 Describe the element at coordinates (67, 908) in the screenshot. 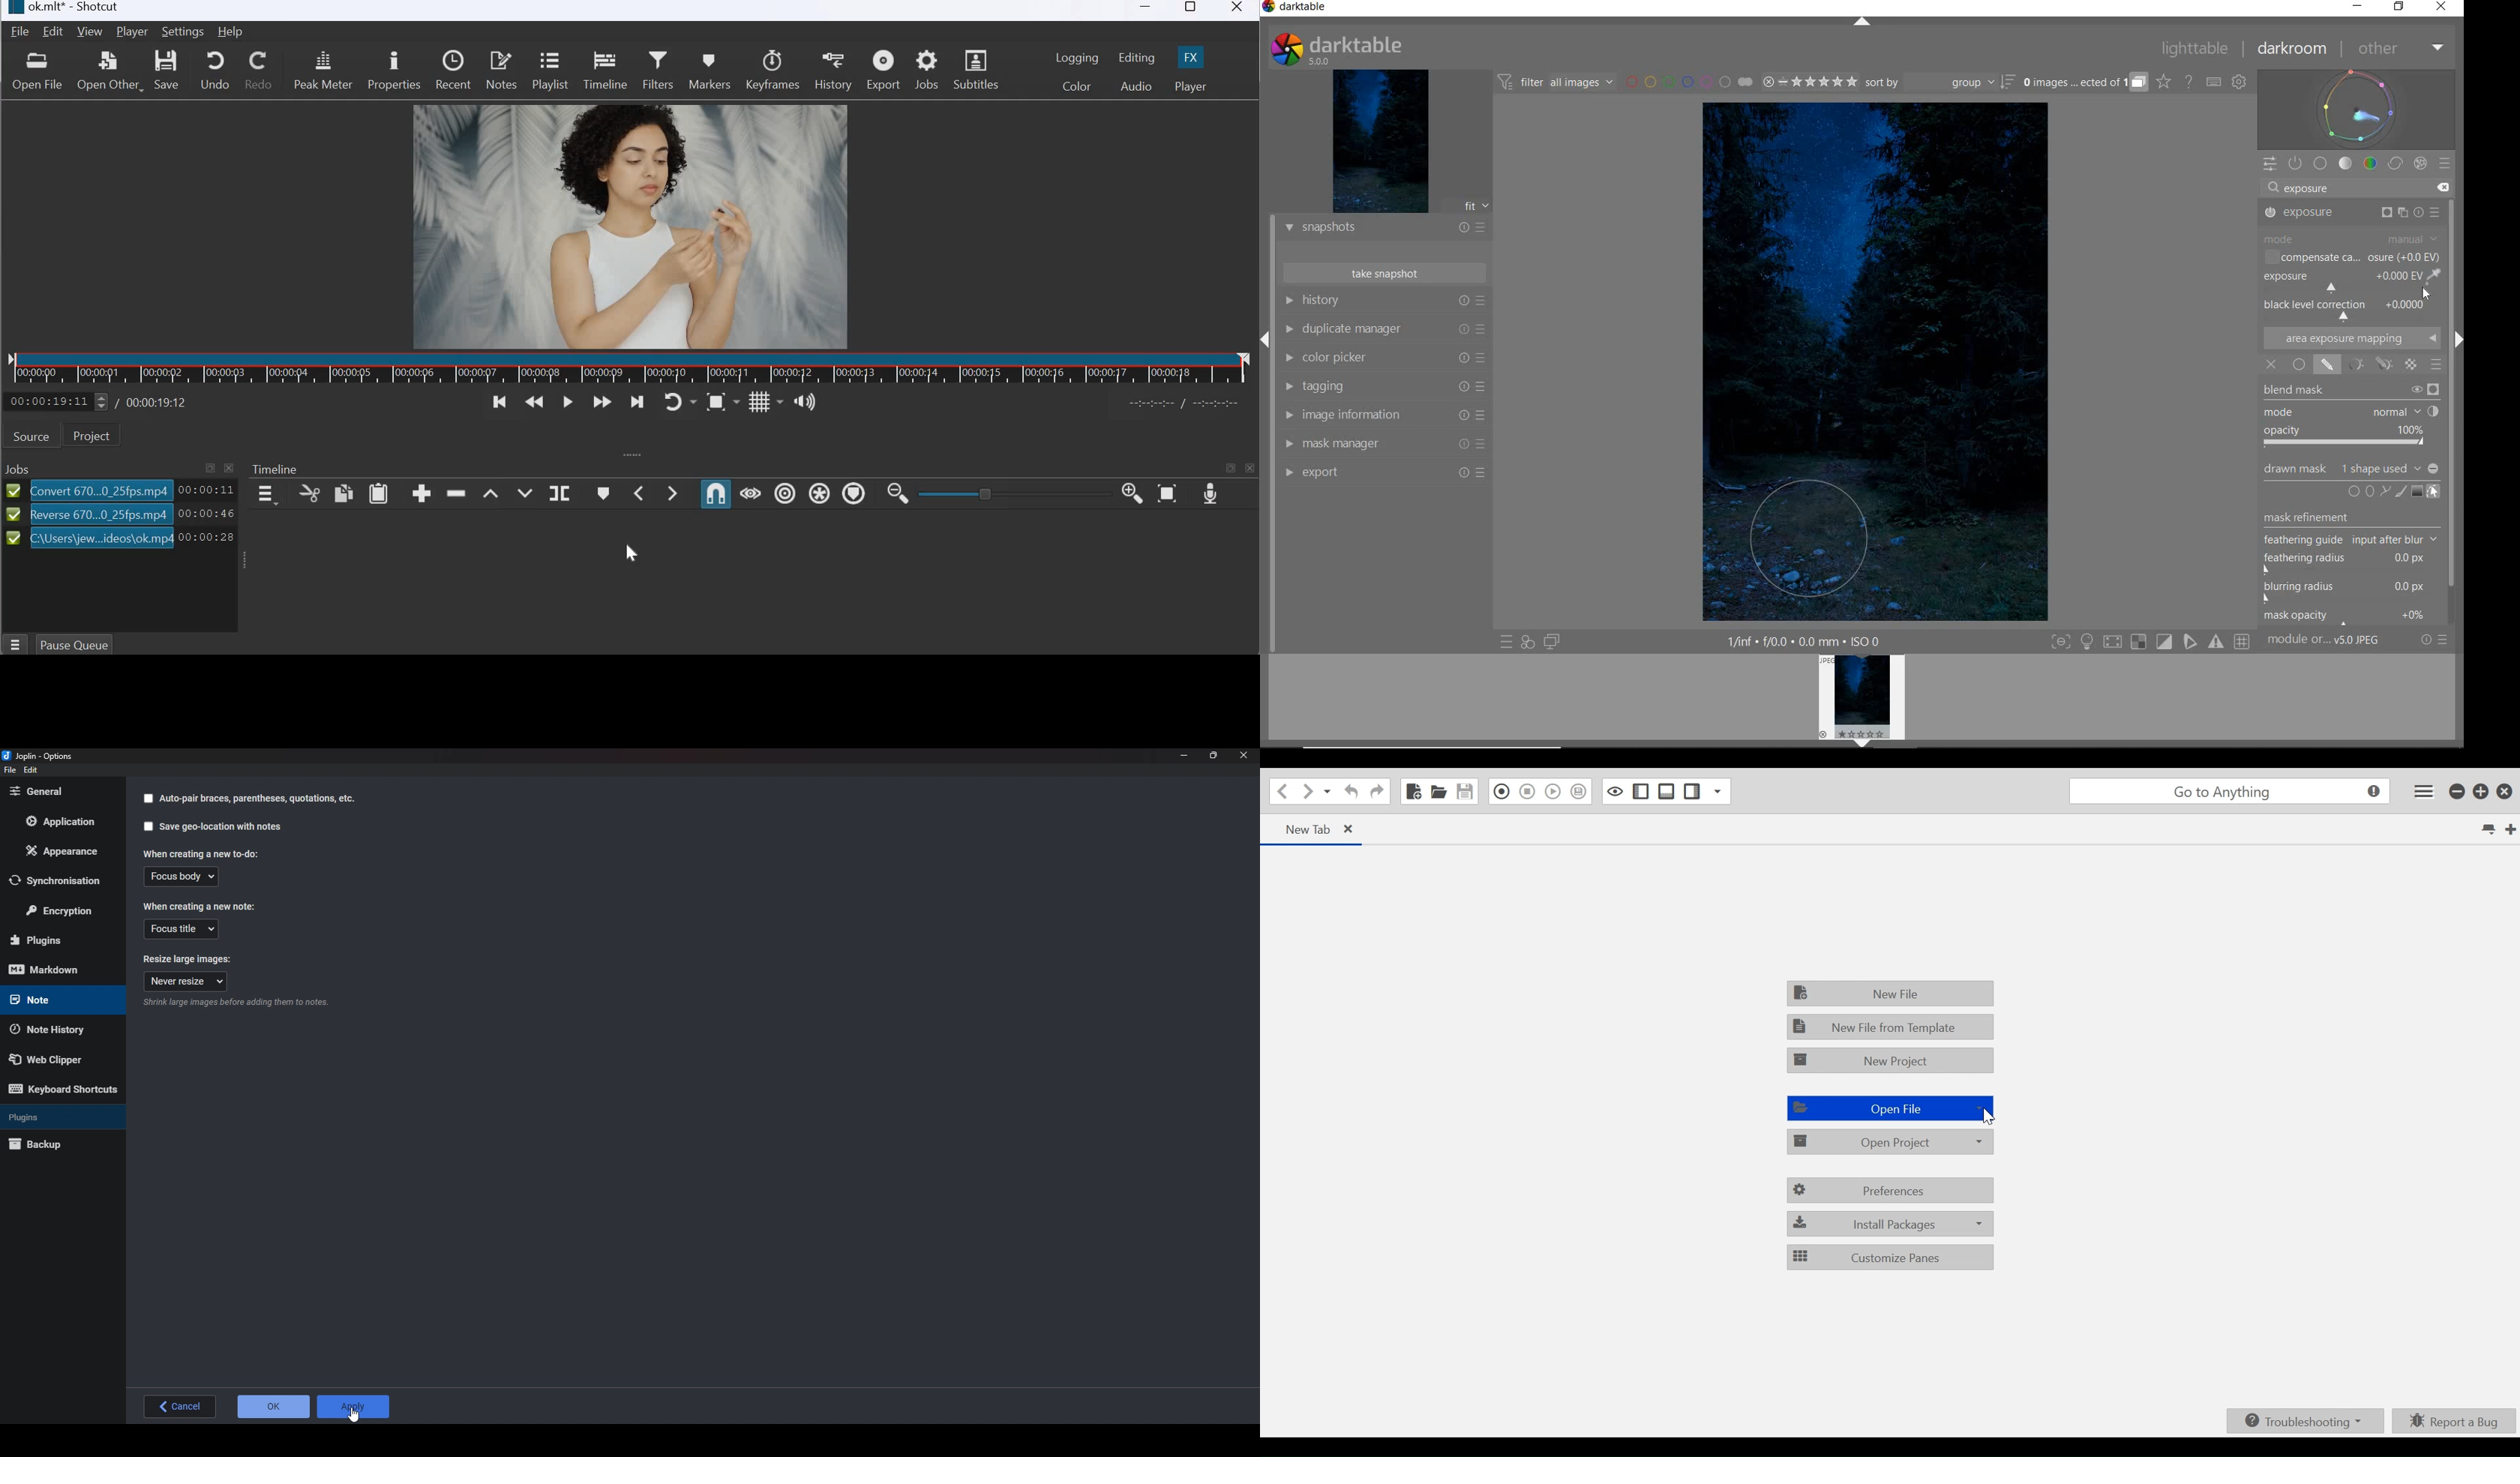

I see `Encryption` at that location.